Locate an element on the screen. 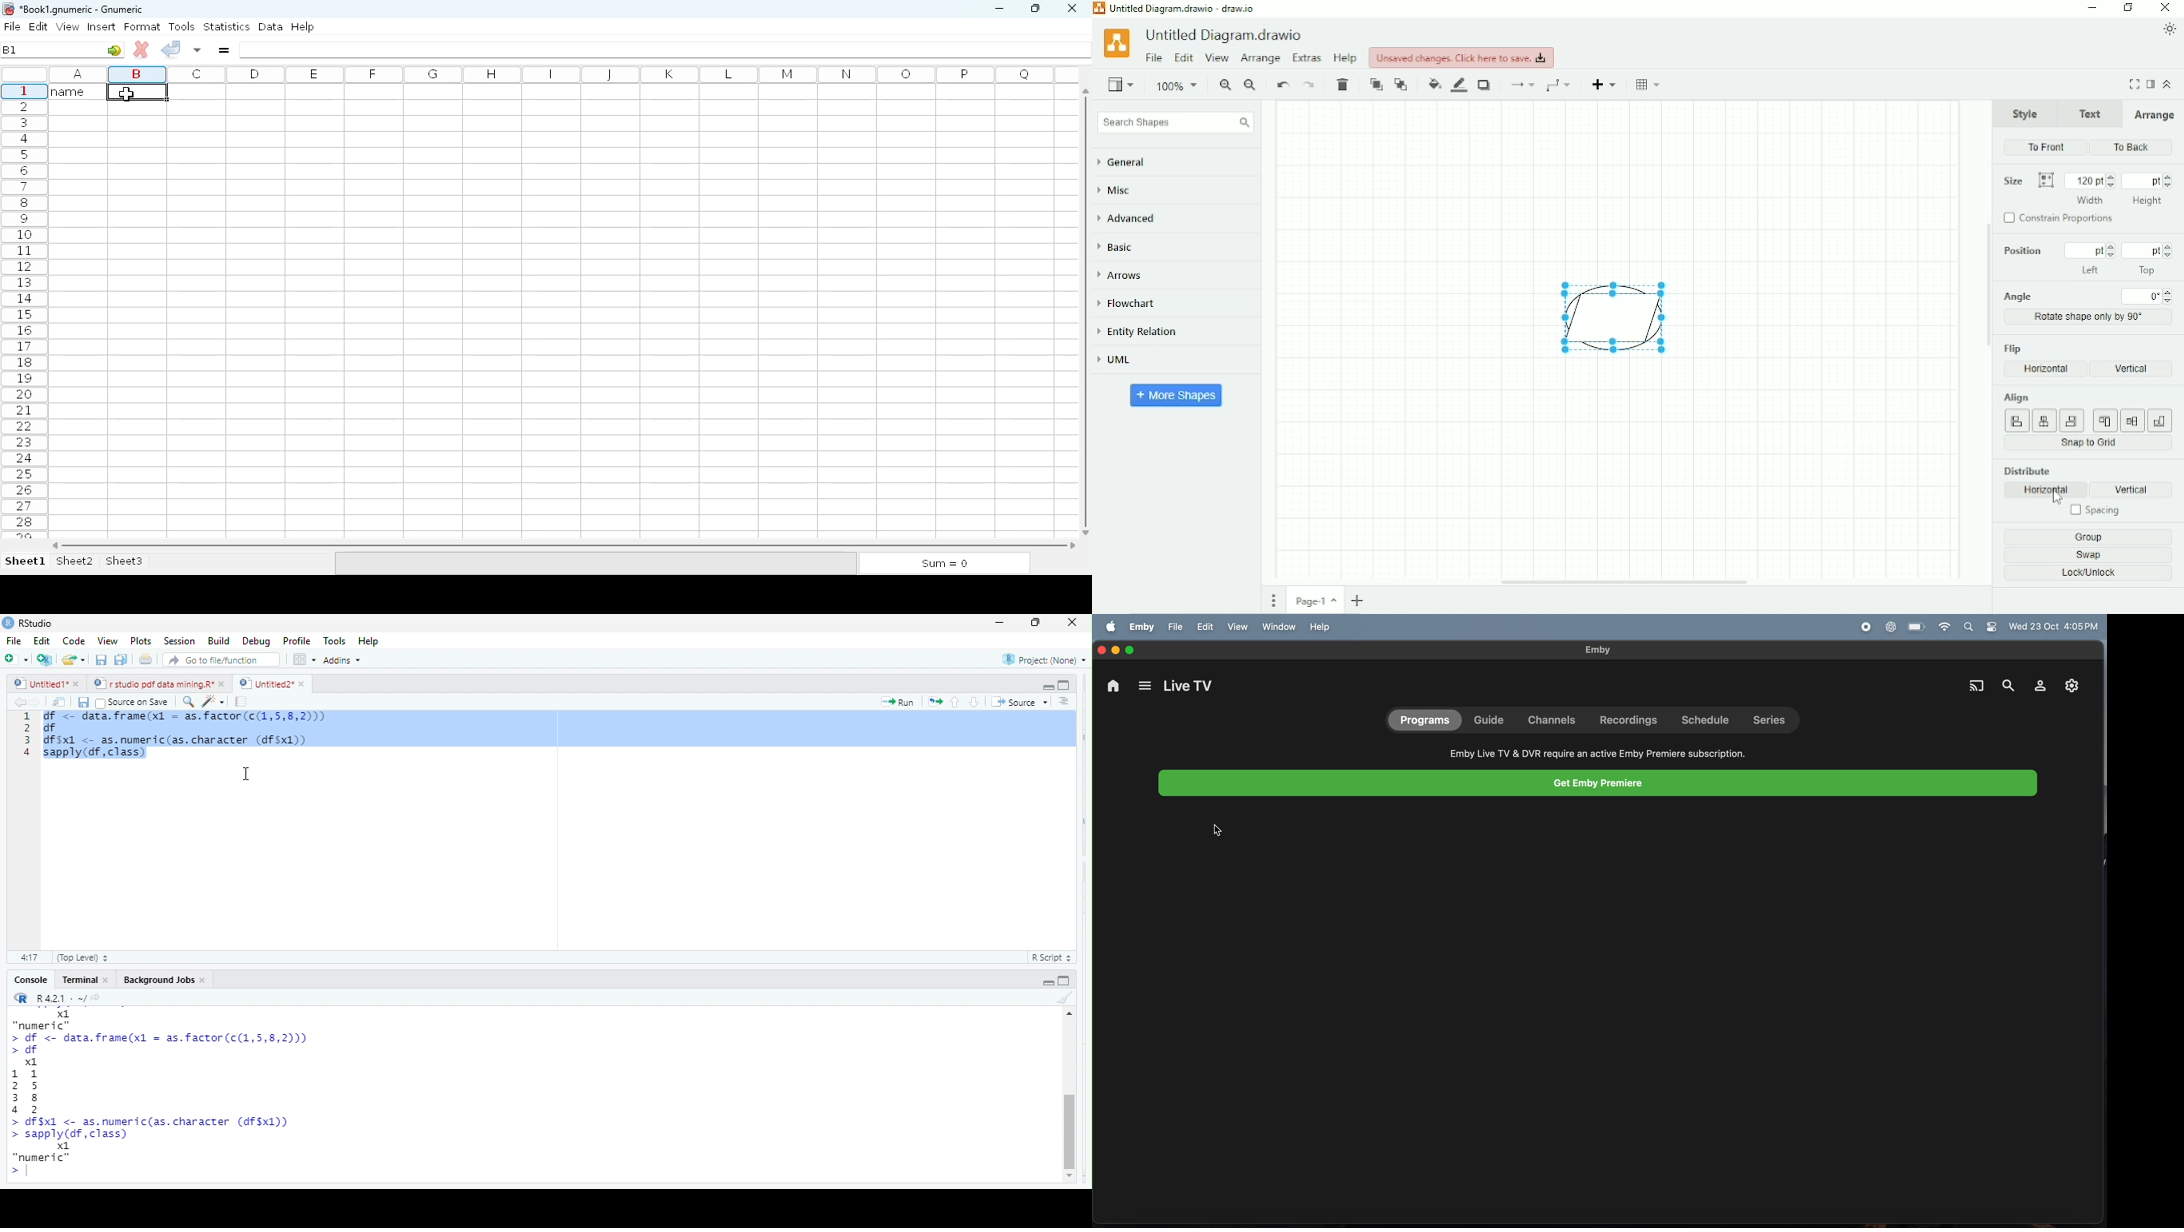  go back to the previous source location is located at coordinates (19, 702).